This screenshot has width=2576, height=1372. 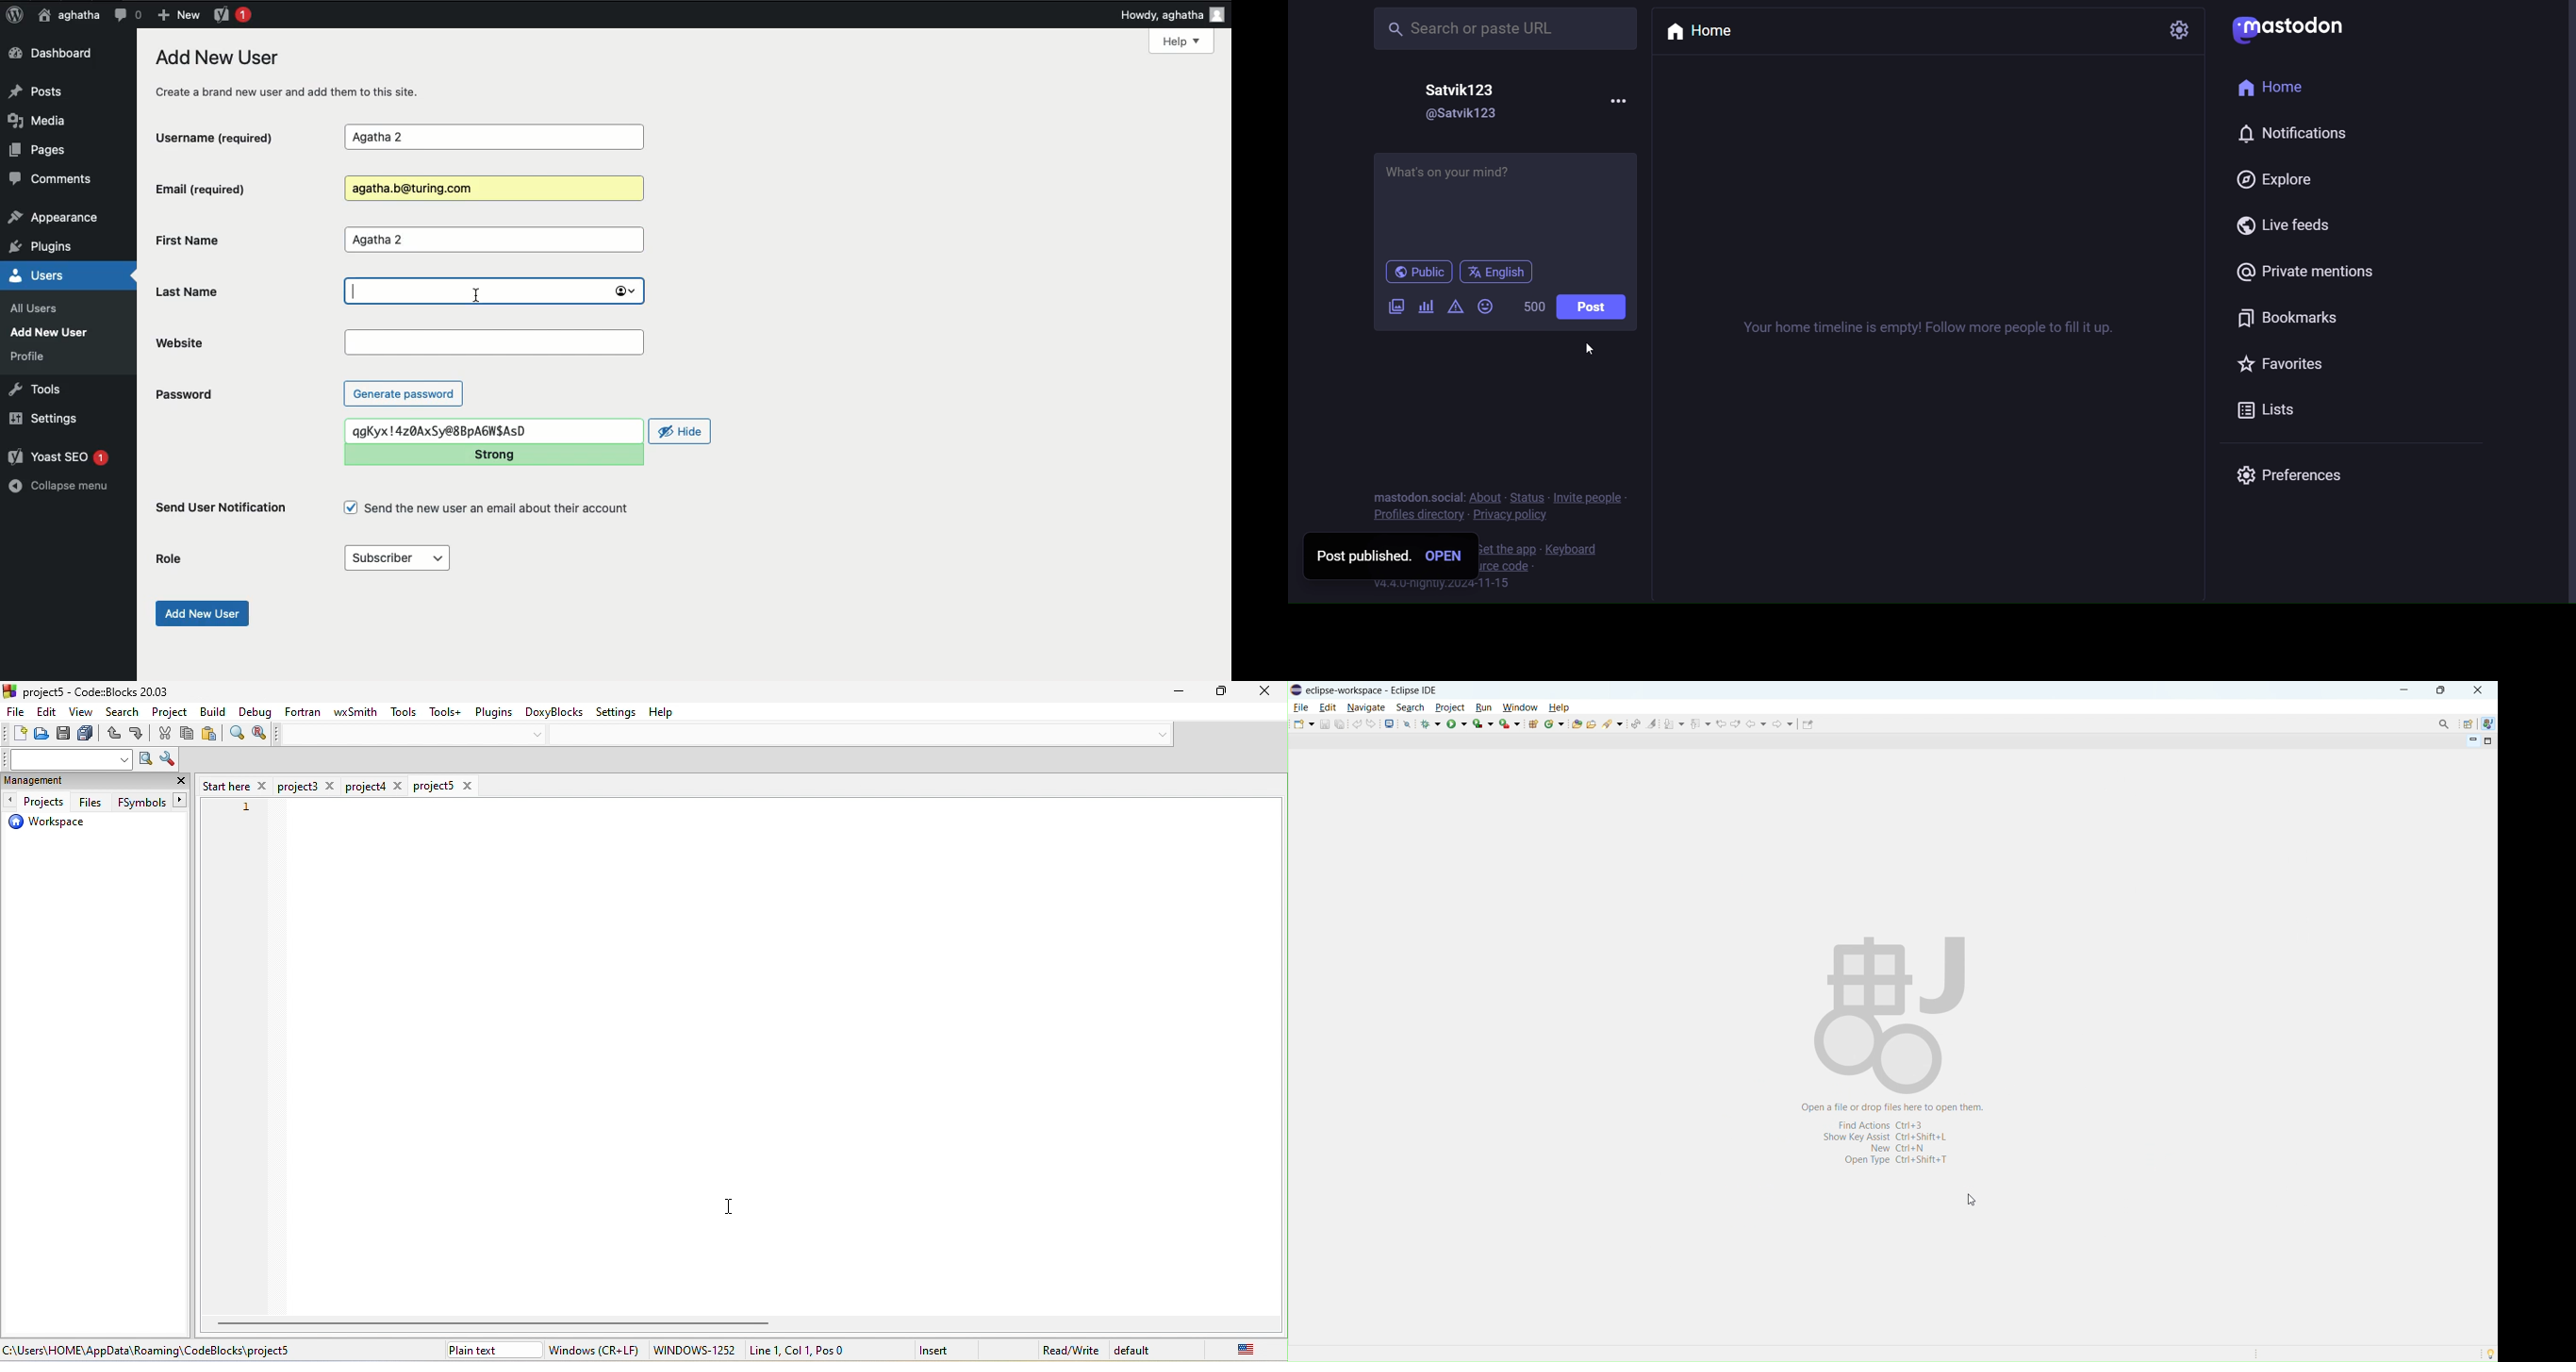 I want to click on post published, so click(x=1358, y=554).